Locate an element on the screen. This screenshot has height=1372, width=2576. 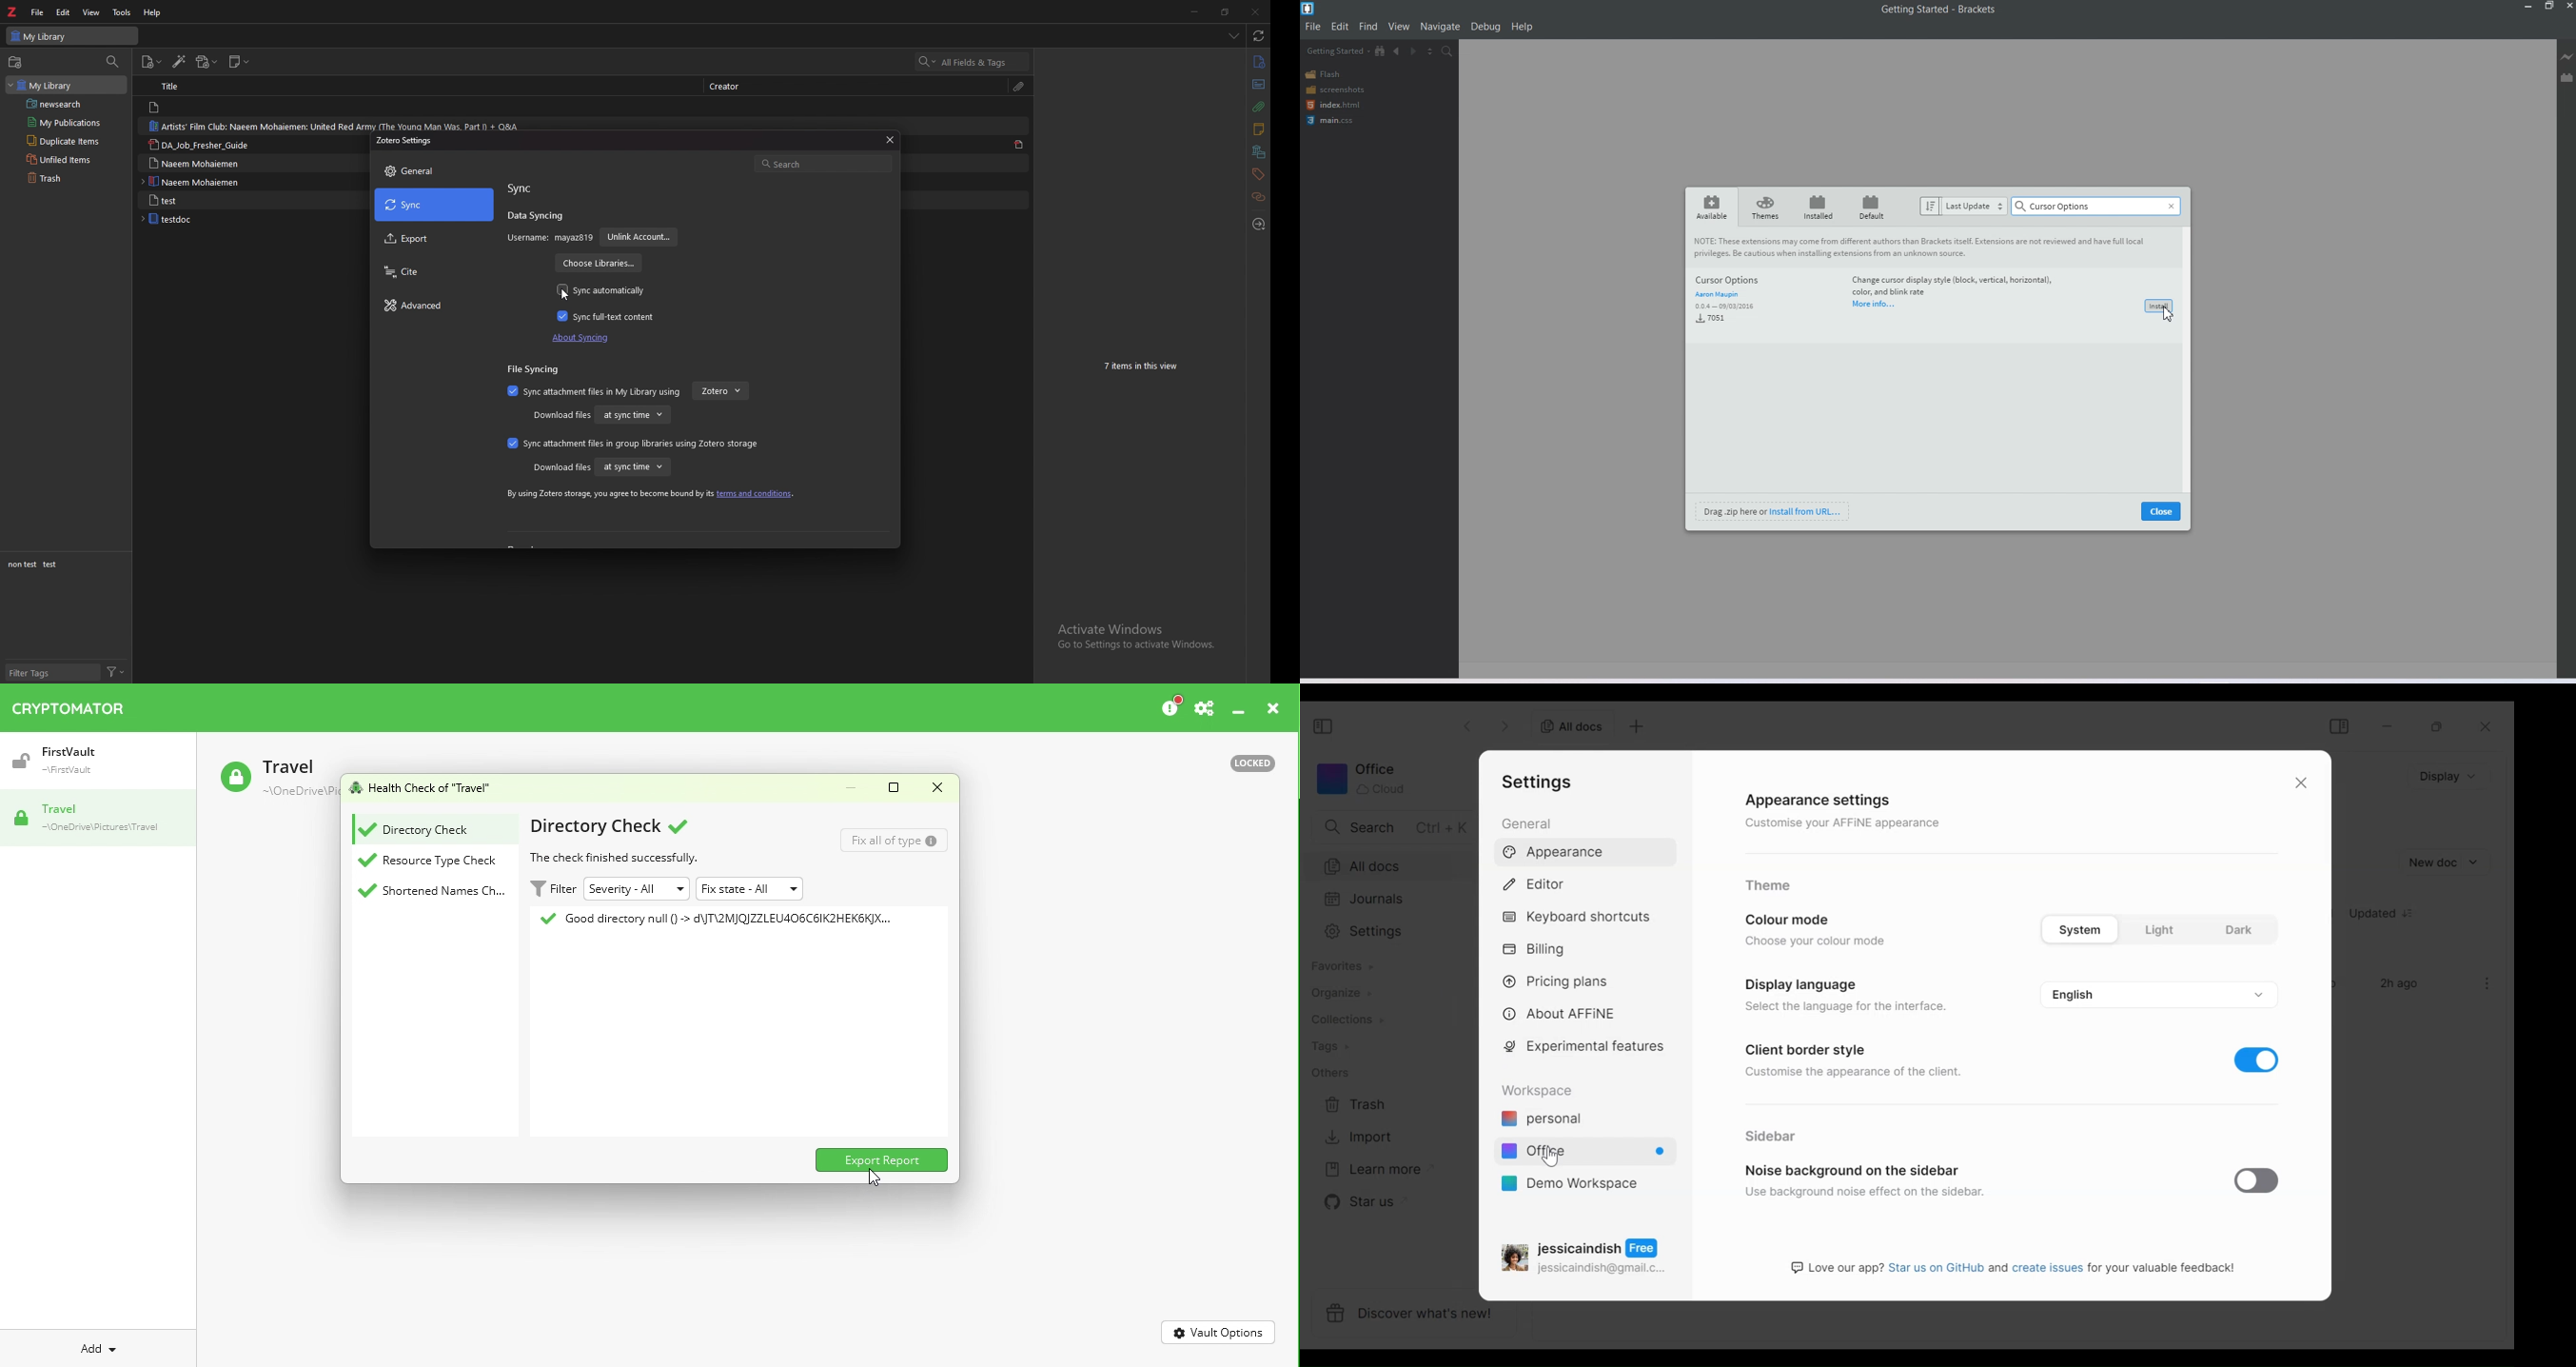
Find is located at coordinates (1369, 25).